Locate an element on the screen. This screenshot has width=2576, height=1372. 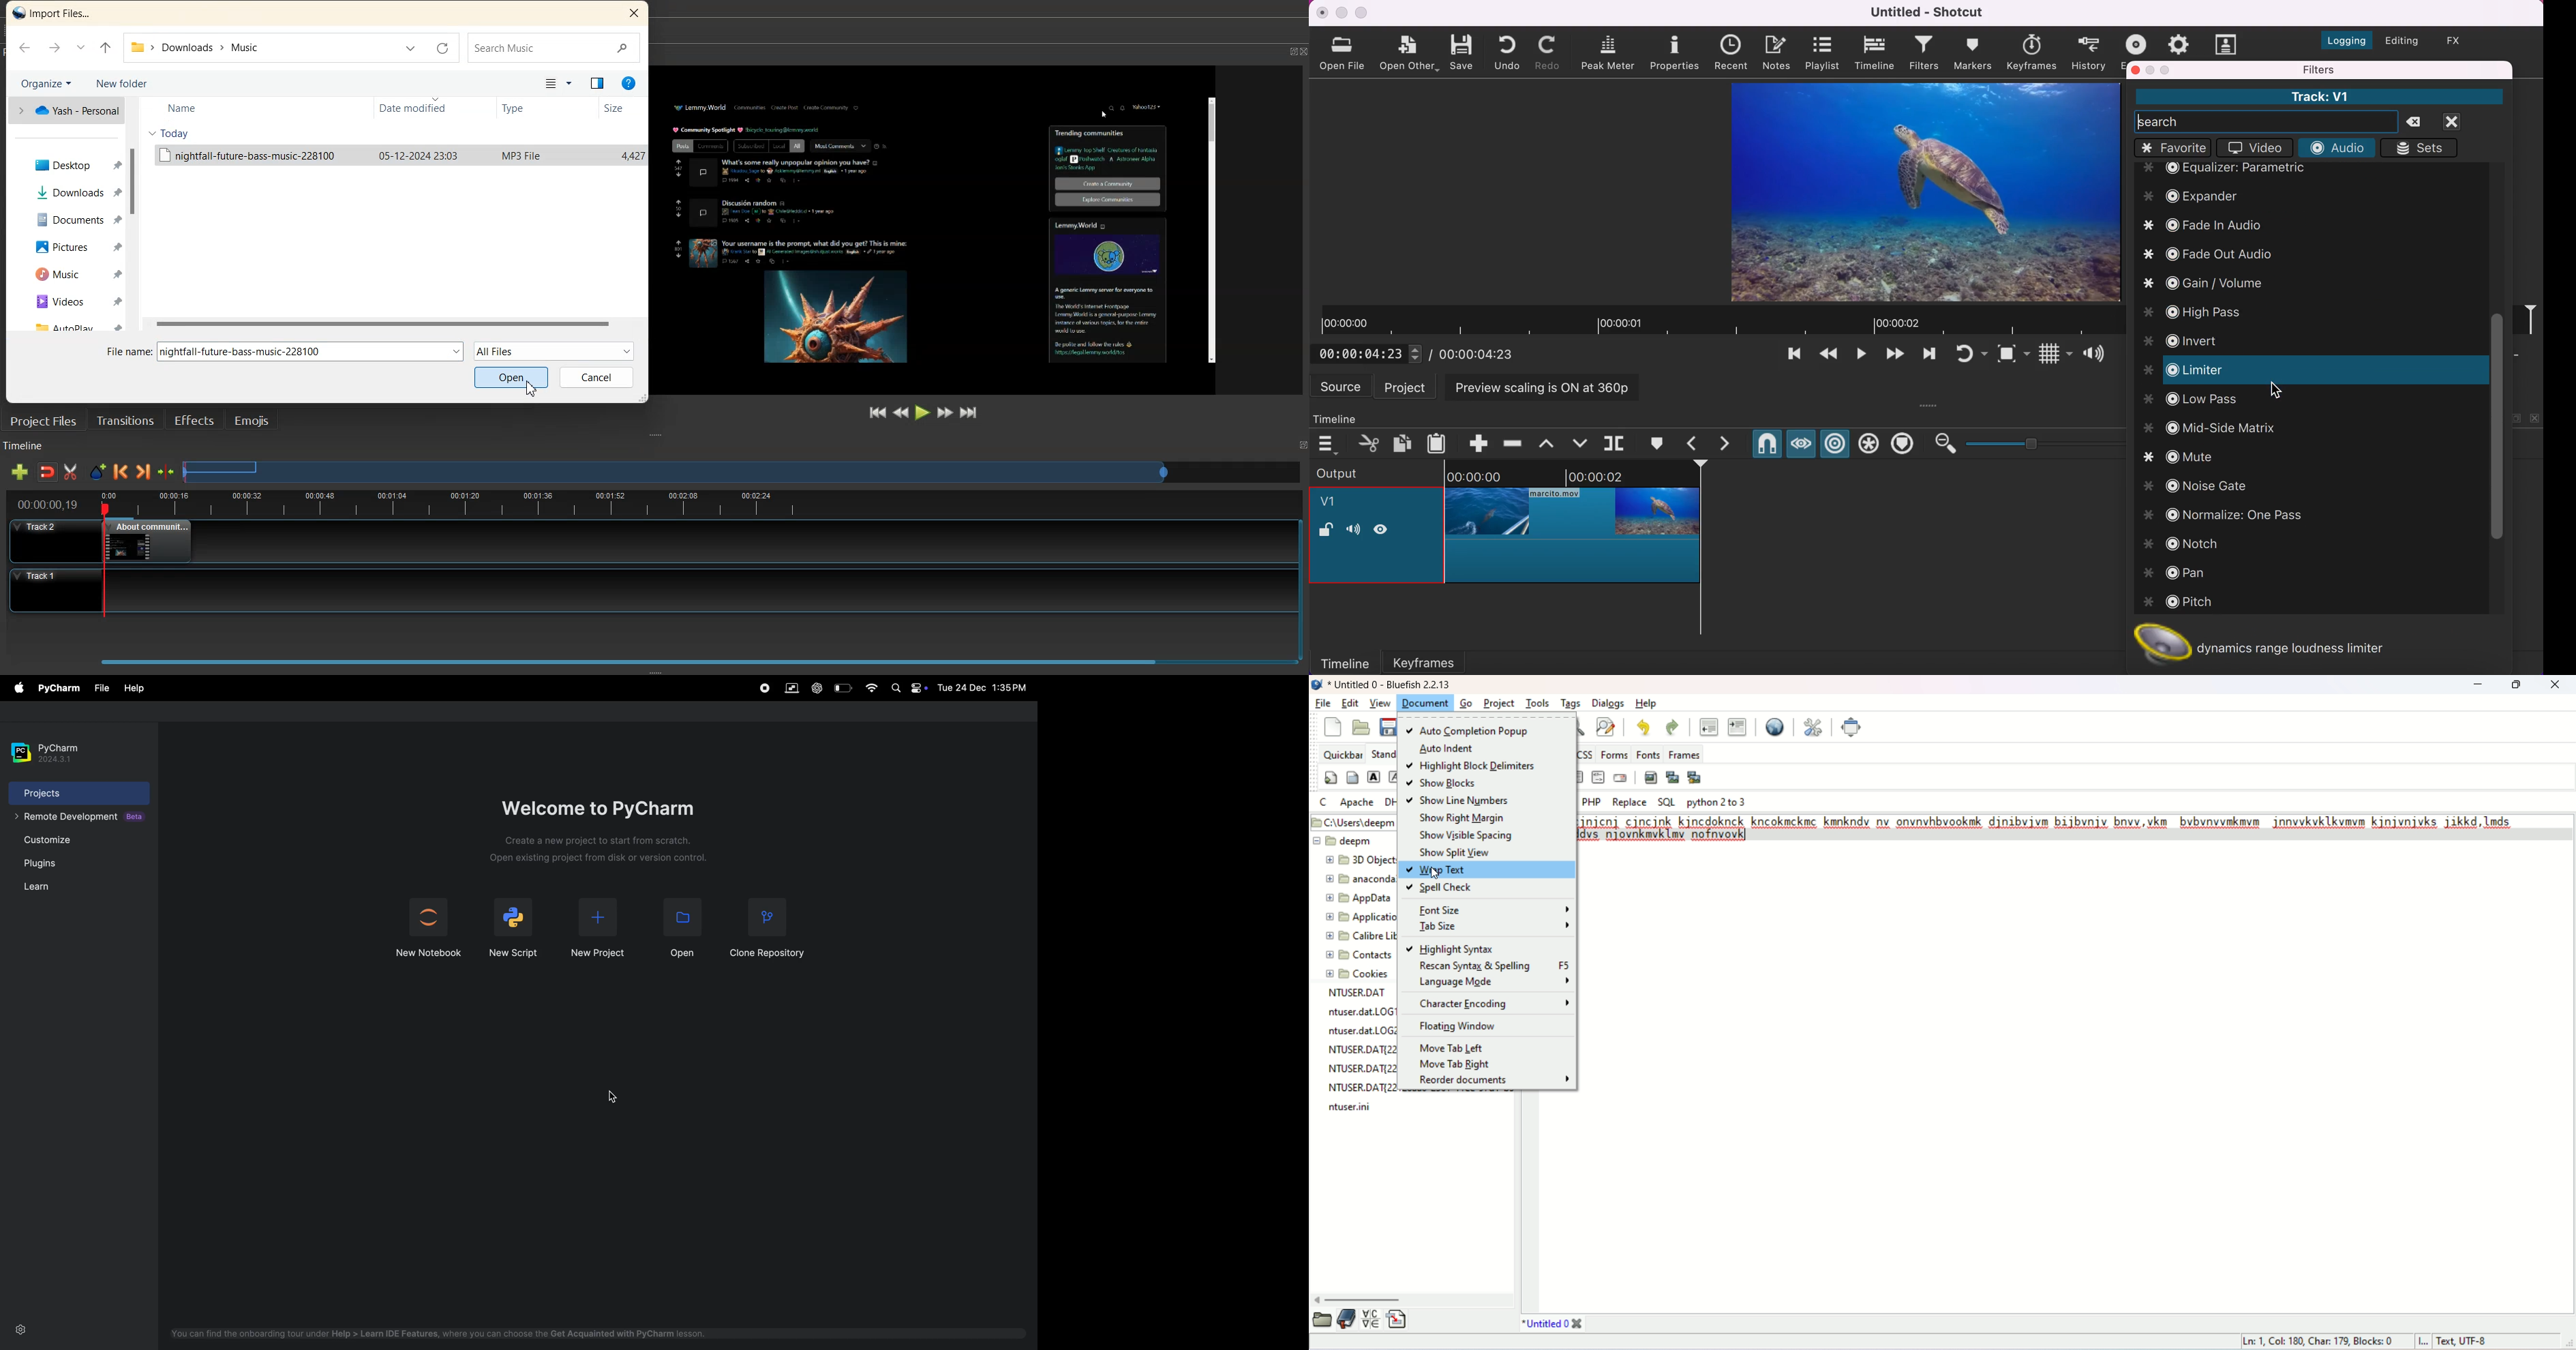
maximize is located at coordinates (2520, 684).